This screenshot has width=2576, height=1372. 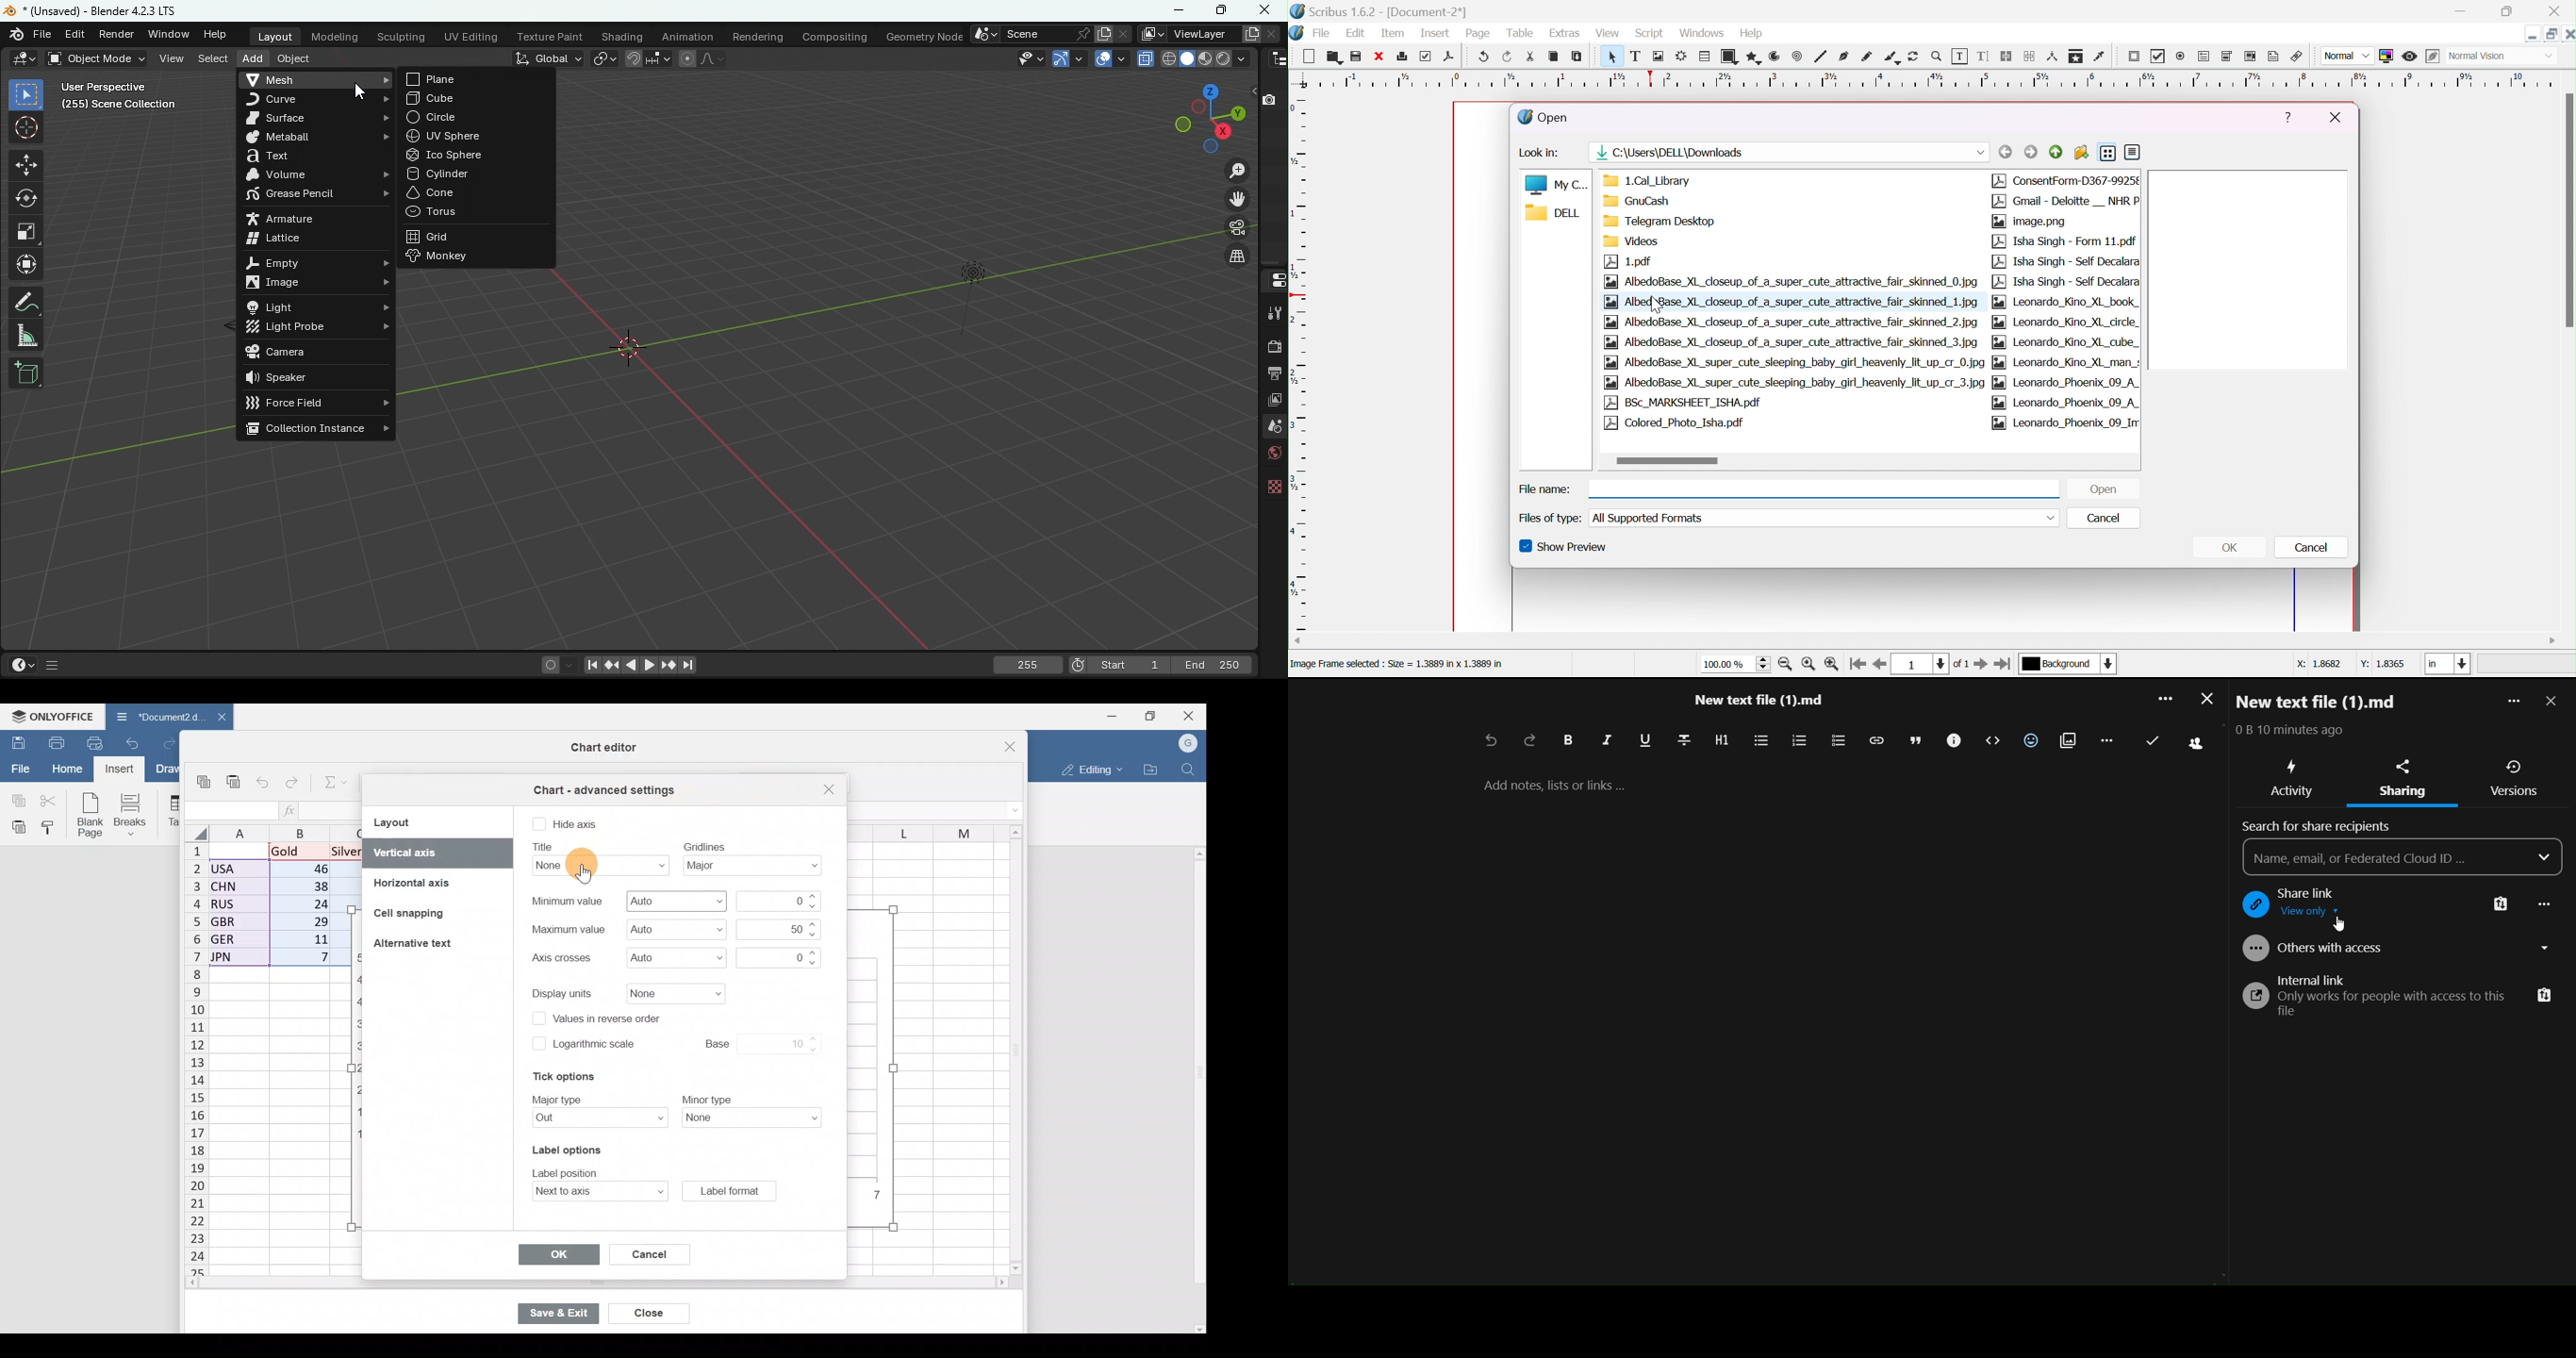 What do you see at coordinates (1933, 664) in the screenshot?
I see `current page` at bounding box center [1933, 664].